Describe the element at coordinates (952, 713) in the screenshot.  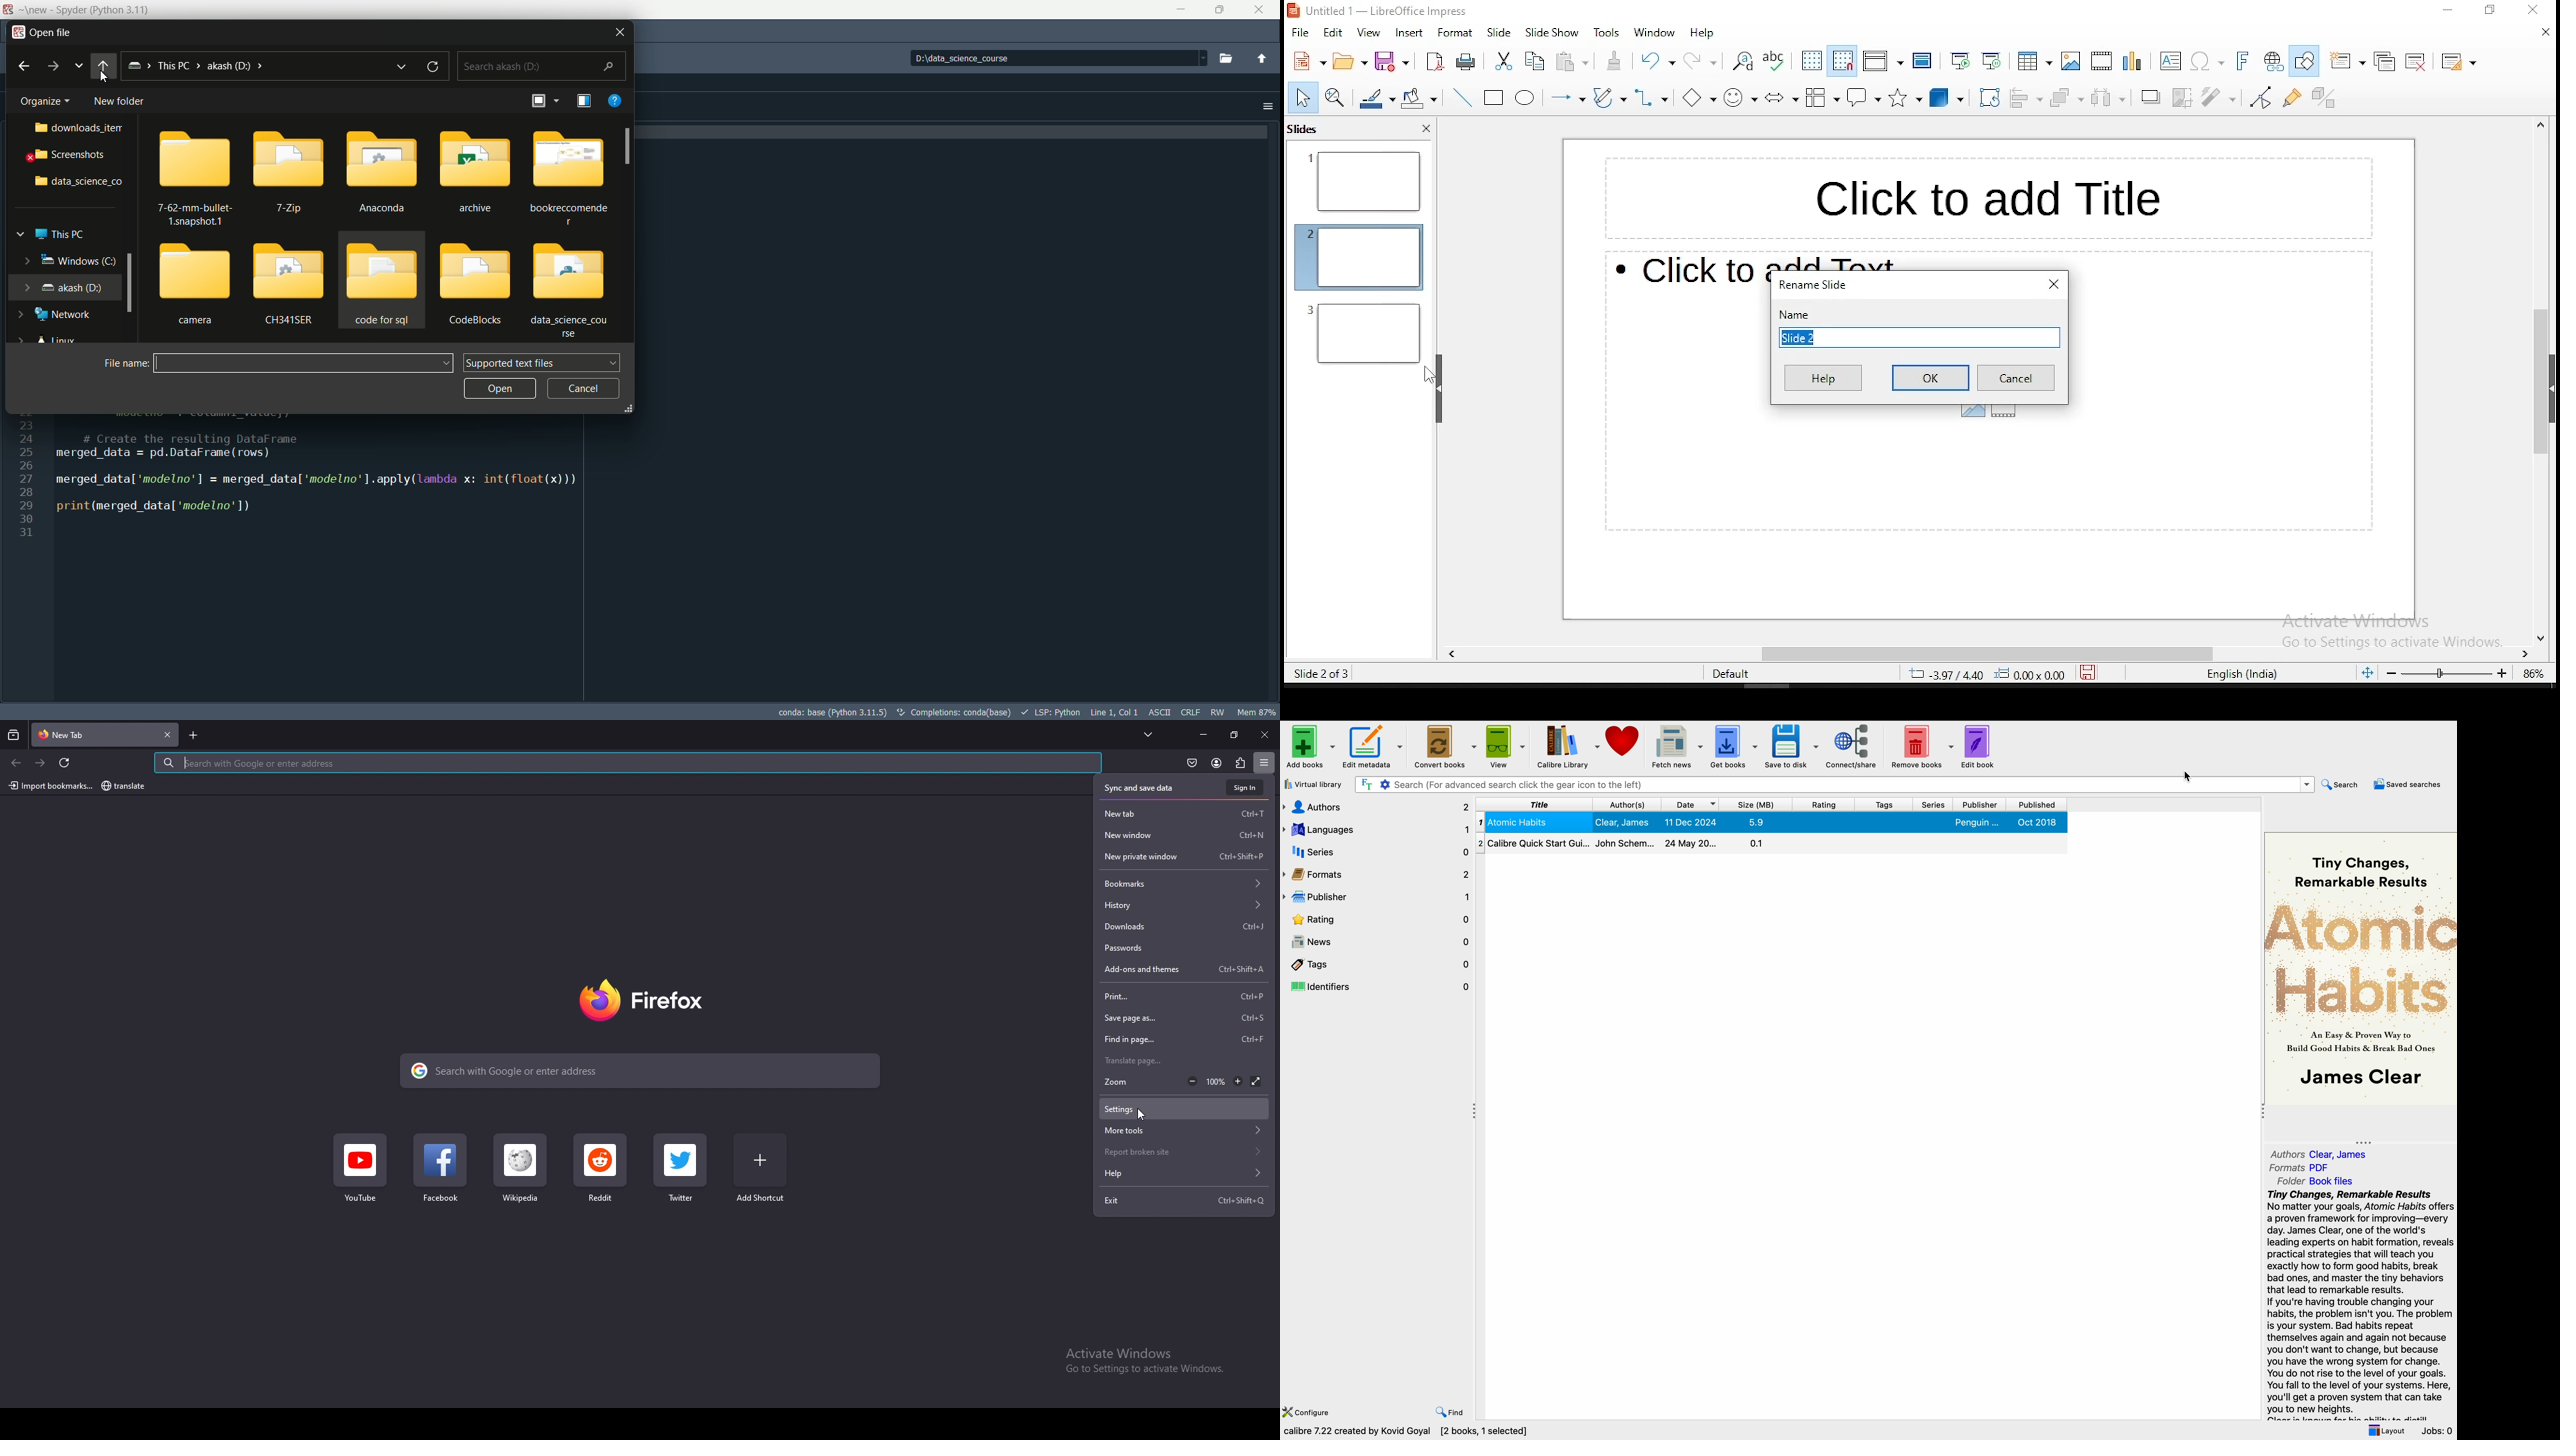
I see `text` at that location.